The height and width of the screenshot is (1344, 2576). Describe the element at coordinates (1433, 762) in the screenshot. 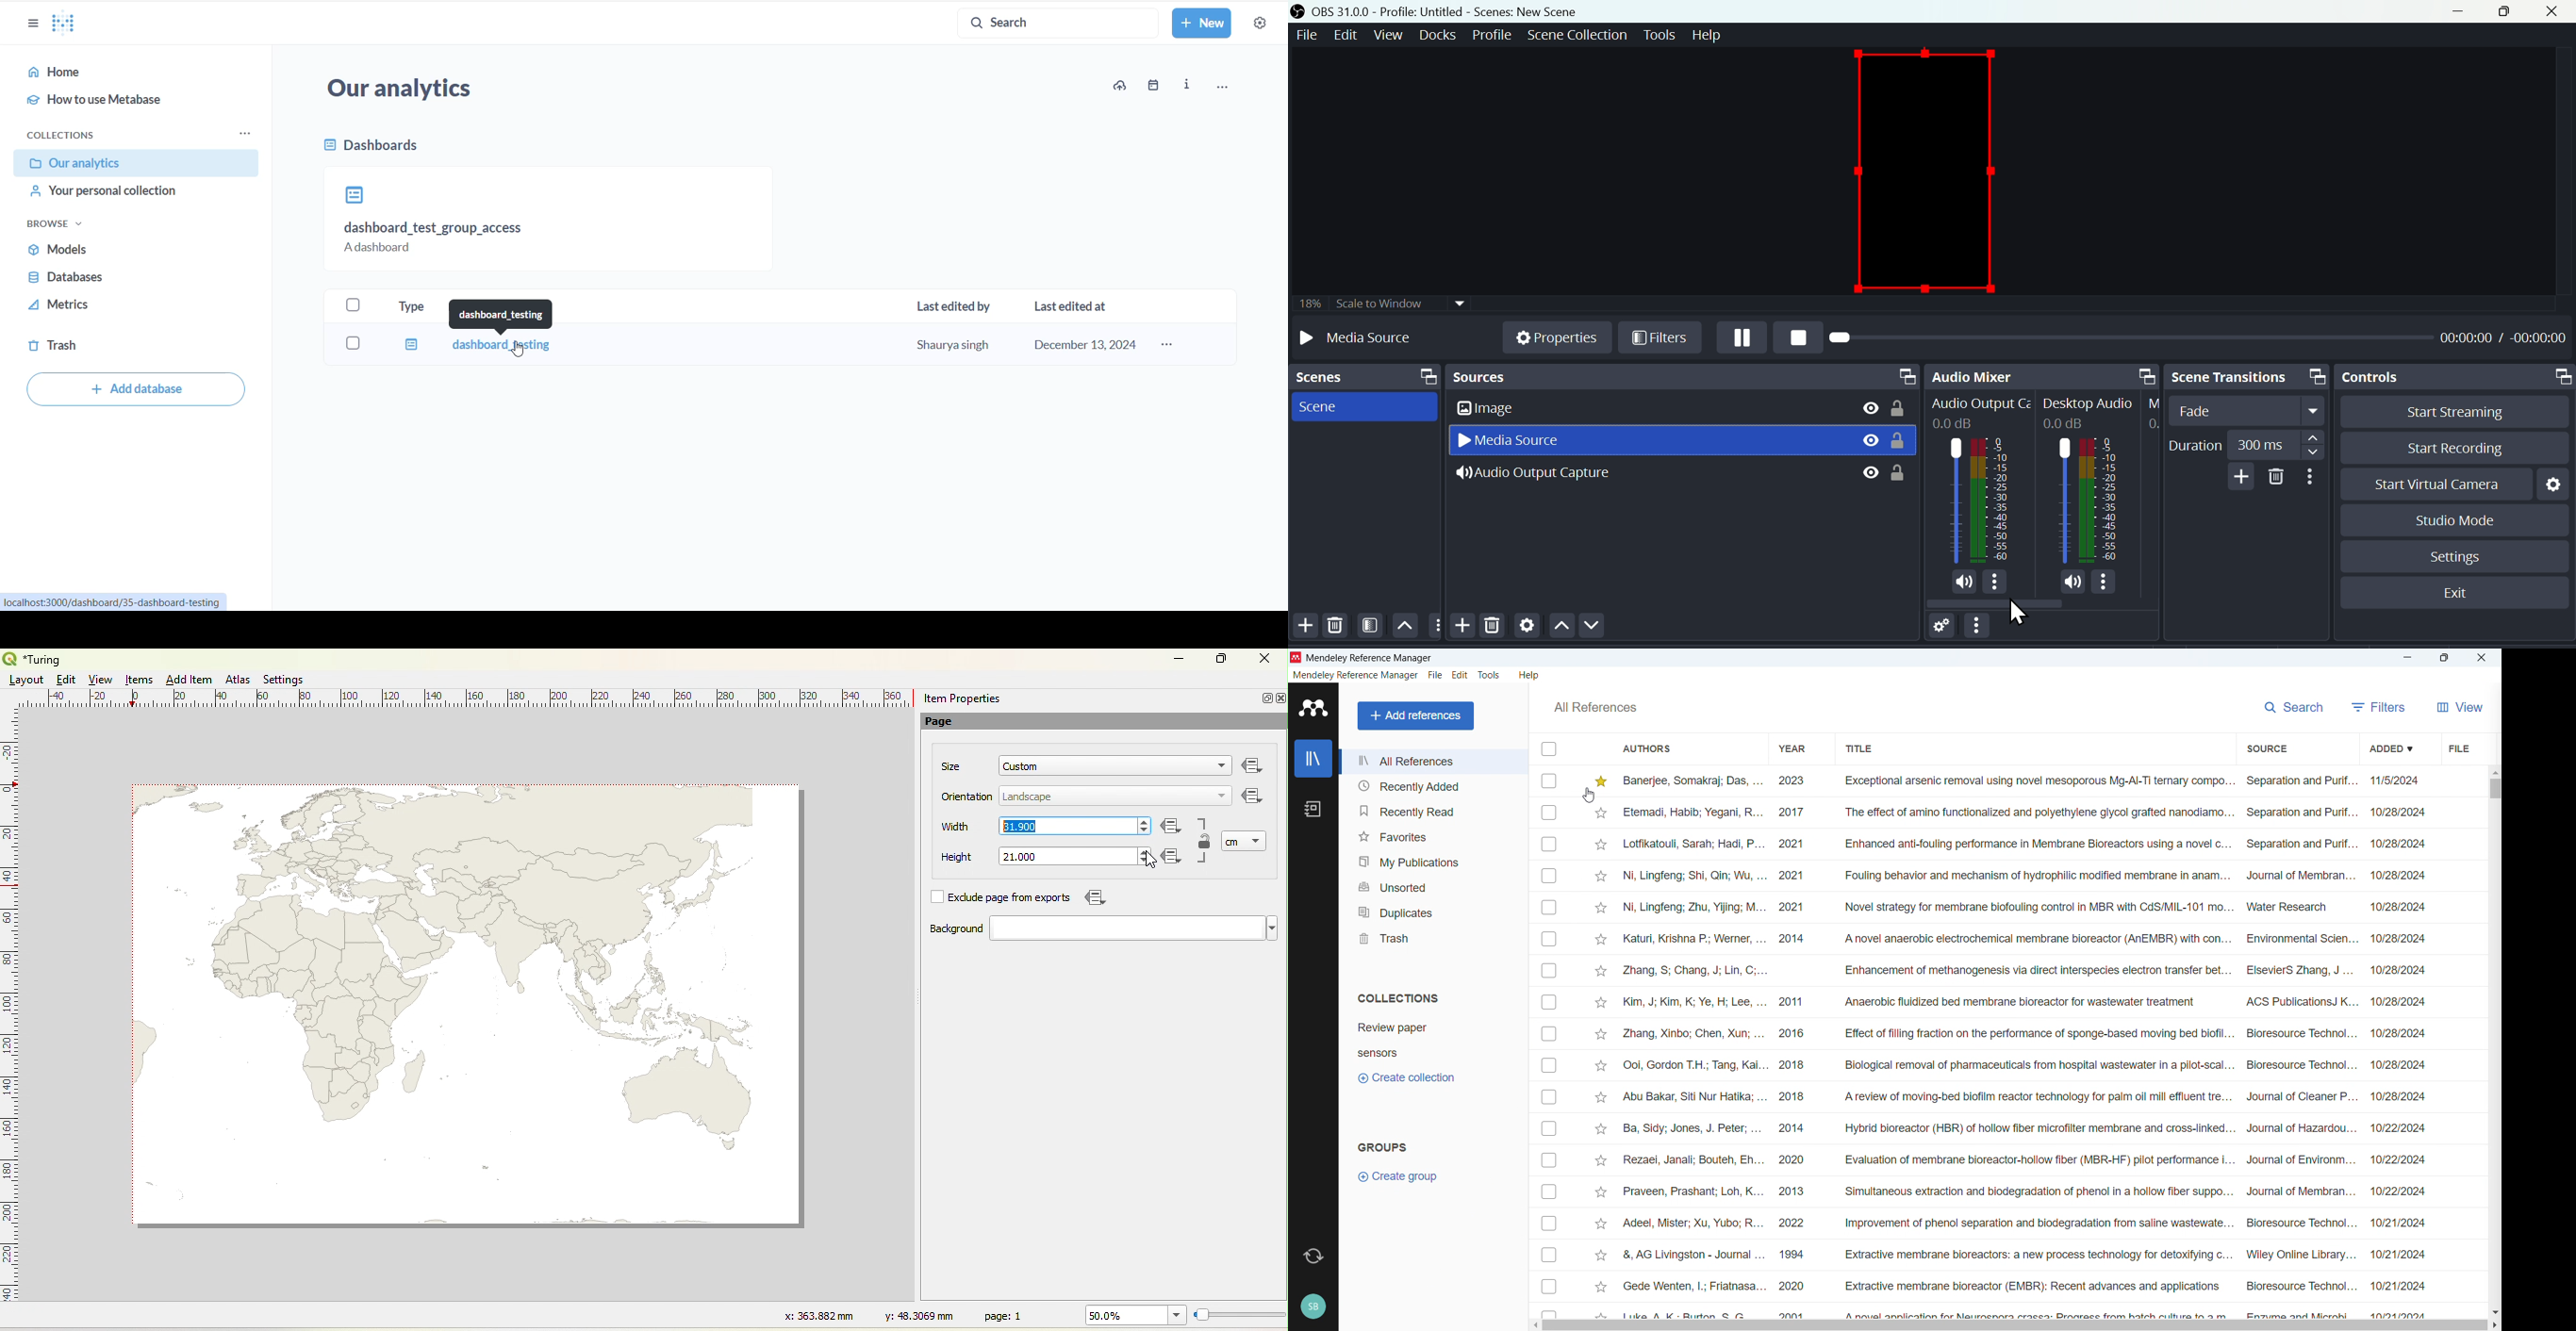

I see `All references ` at that location.